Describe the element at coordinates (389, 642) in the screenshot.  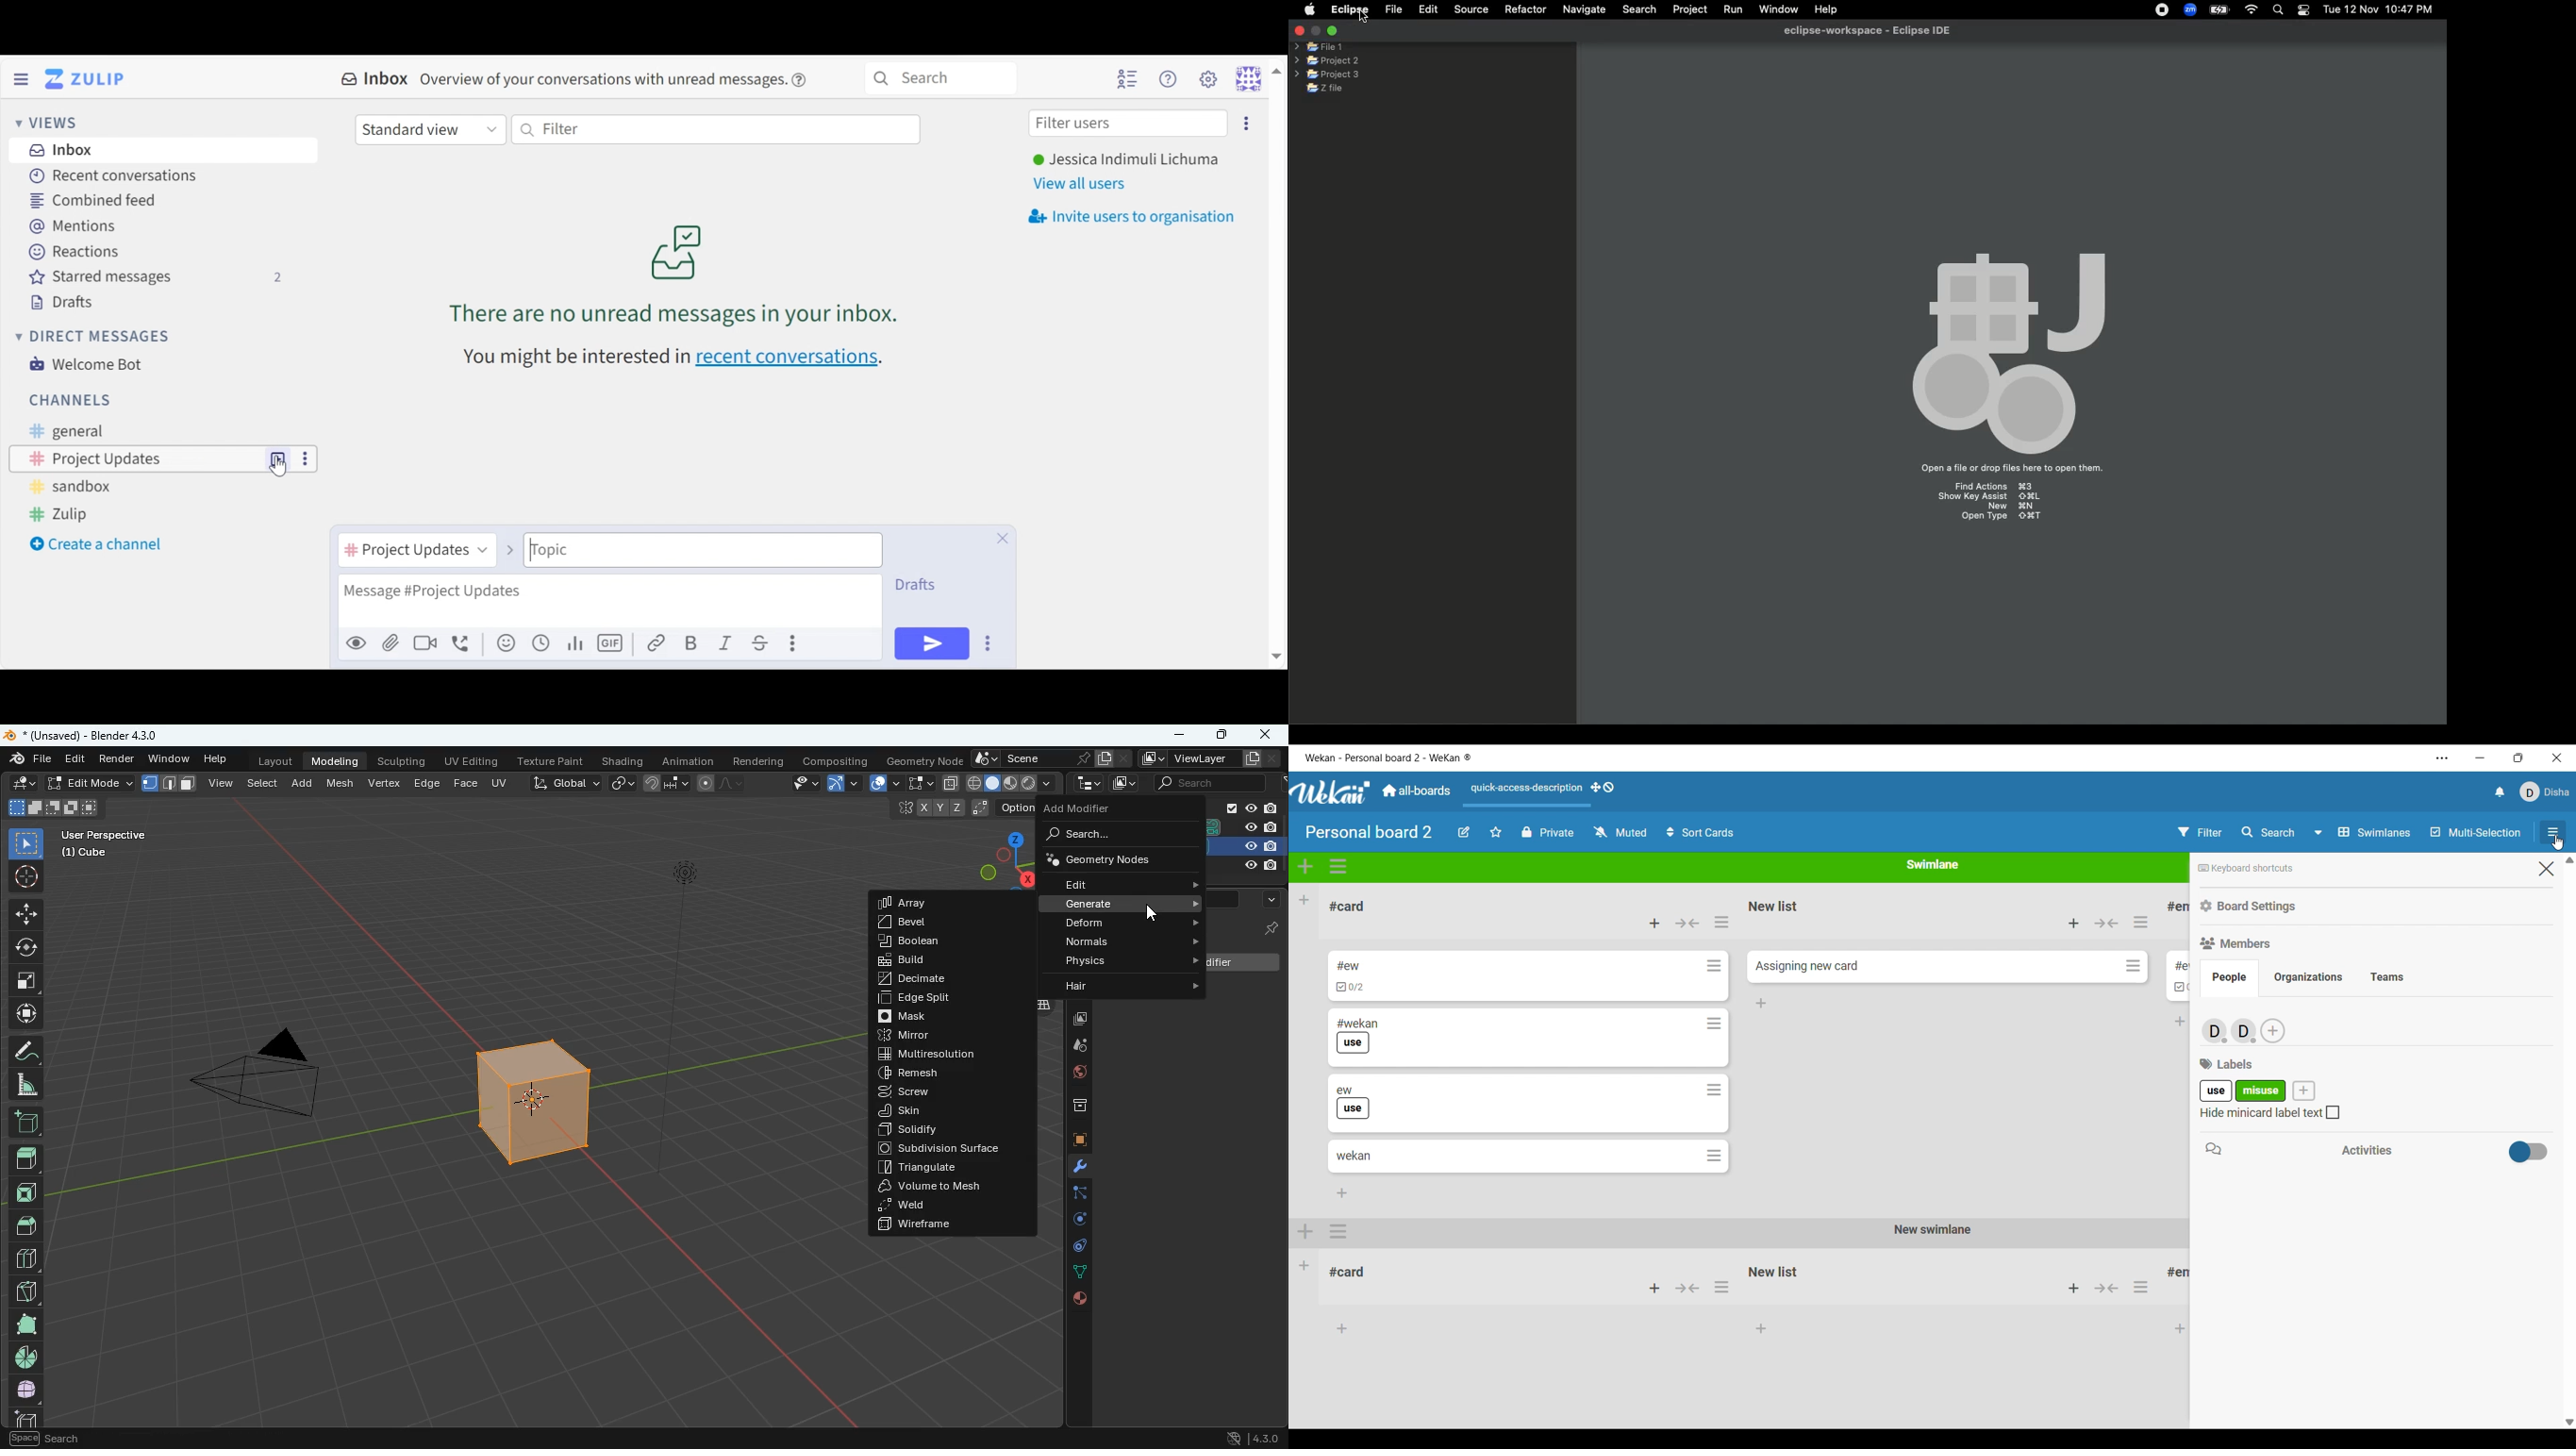
I see `Upload File` at that location.